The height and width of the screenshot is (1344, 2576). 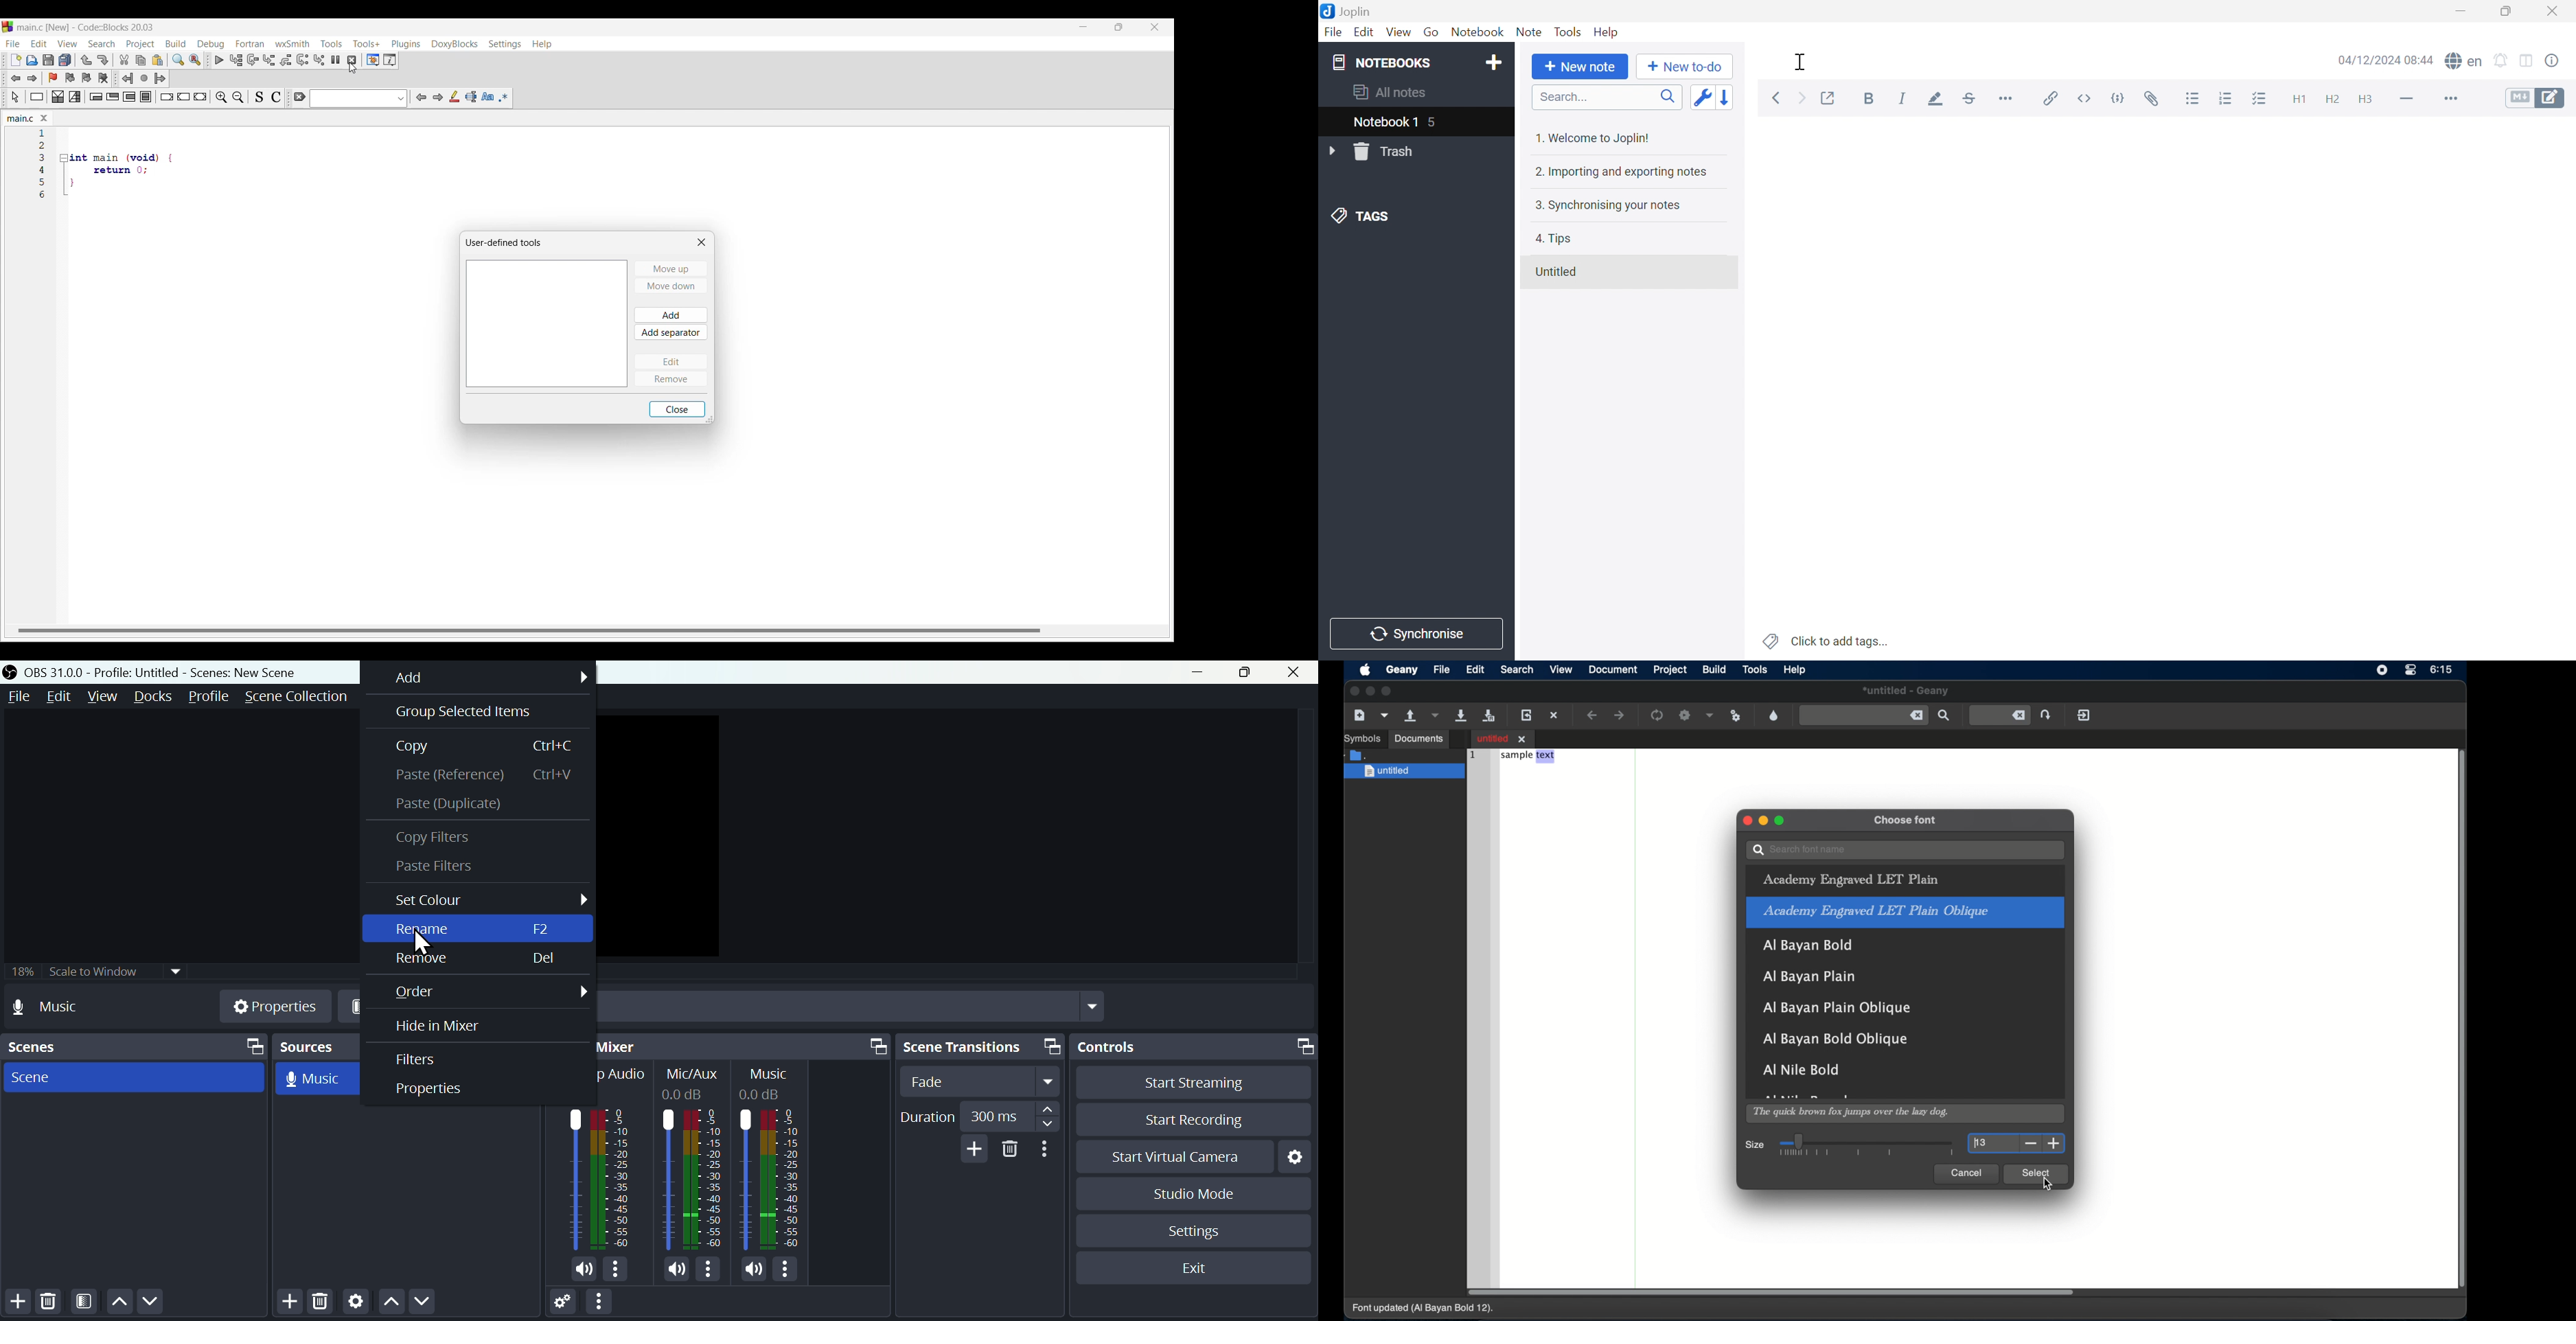 What do you see at coordinates (96, 97) in the screenshot?
I see `Entry condition` at bounding box center [96, 97].